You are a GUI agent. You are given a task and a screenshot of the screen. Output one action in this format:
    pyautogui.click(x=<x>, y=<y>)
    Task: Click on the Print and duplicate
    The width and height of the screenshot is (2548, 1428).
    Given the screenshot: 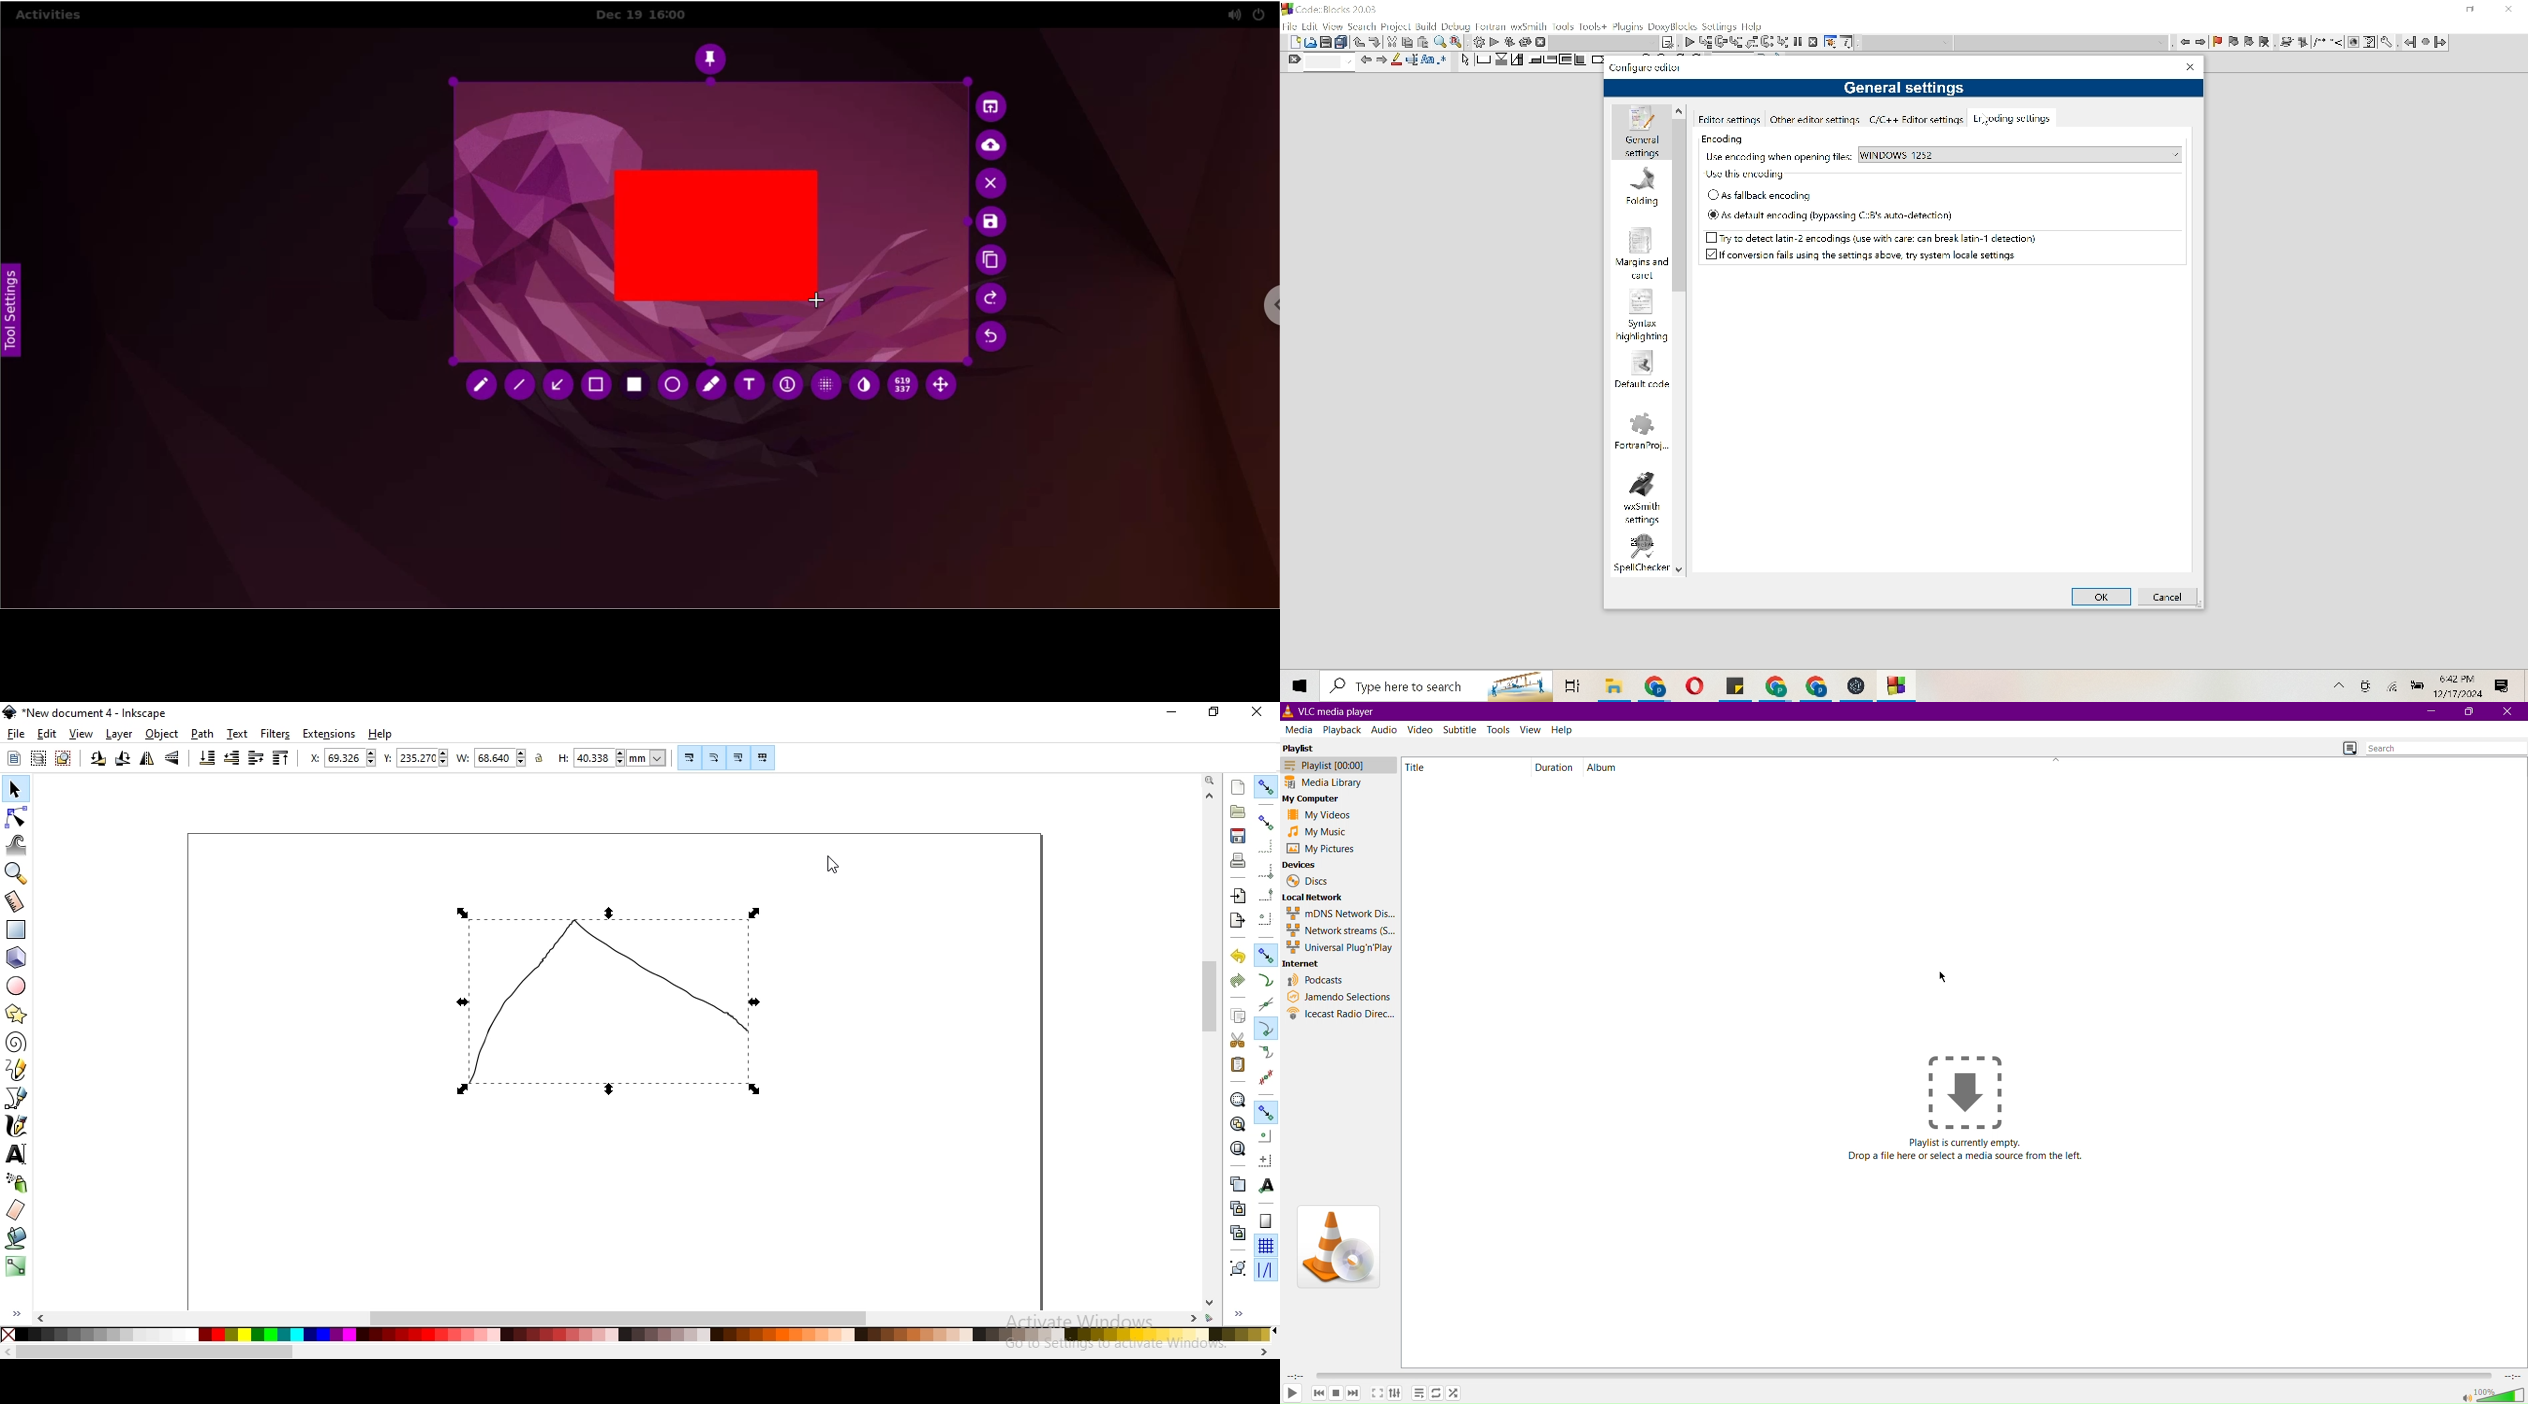 What is the action you would take?
    pyautogui.click(x=1335, y=41)
    